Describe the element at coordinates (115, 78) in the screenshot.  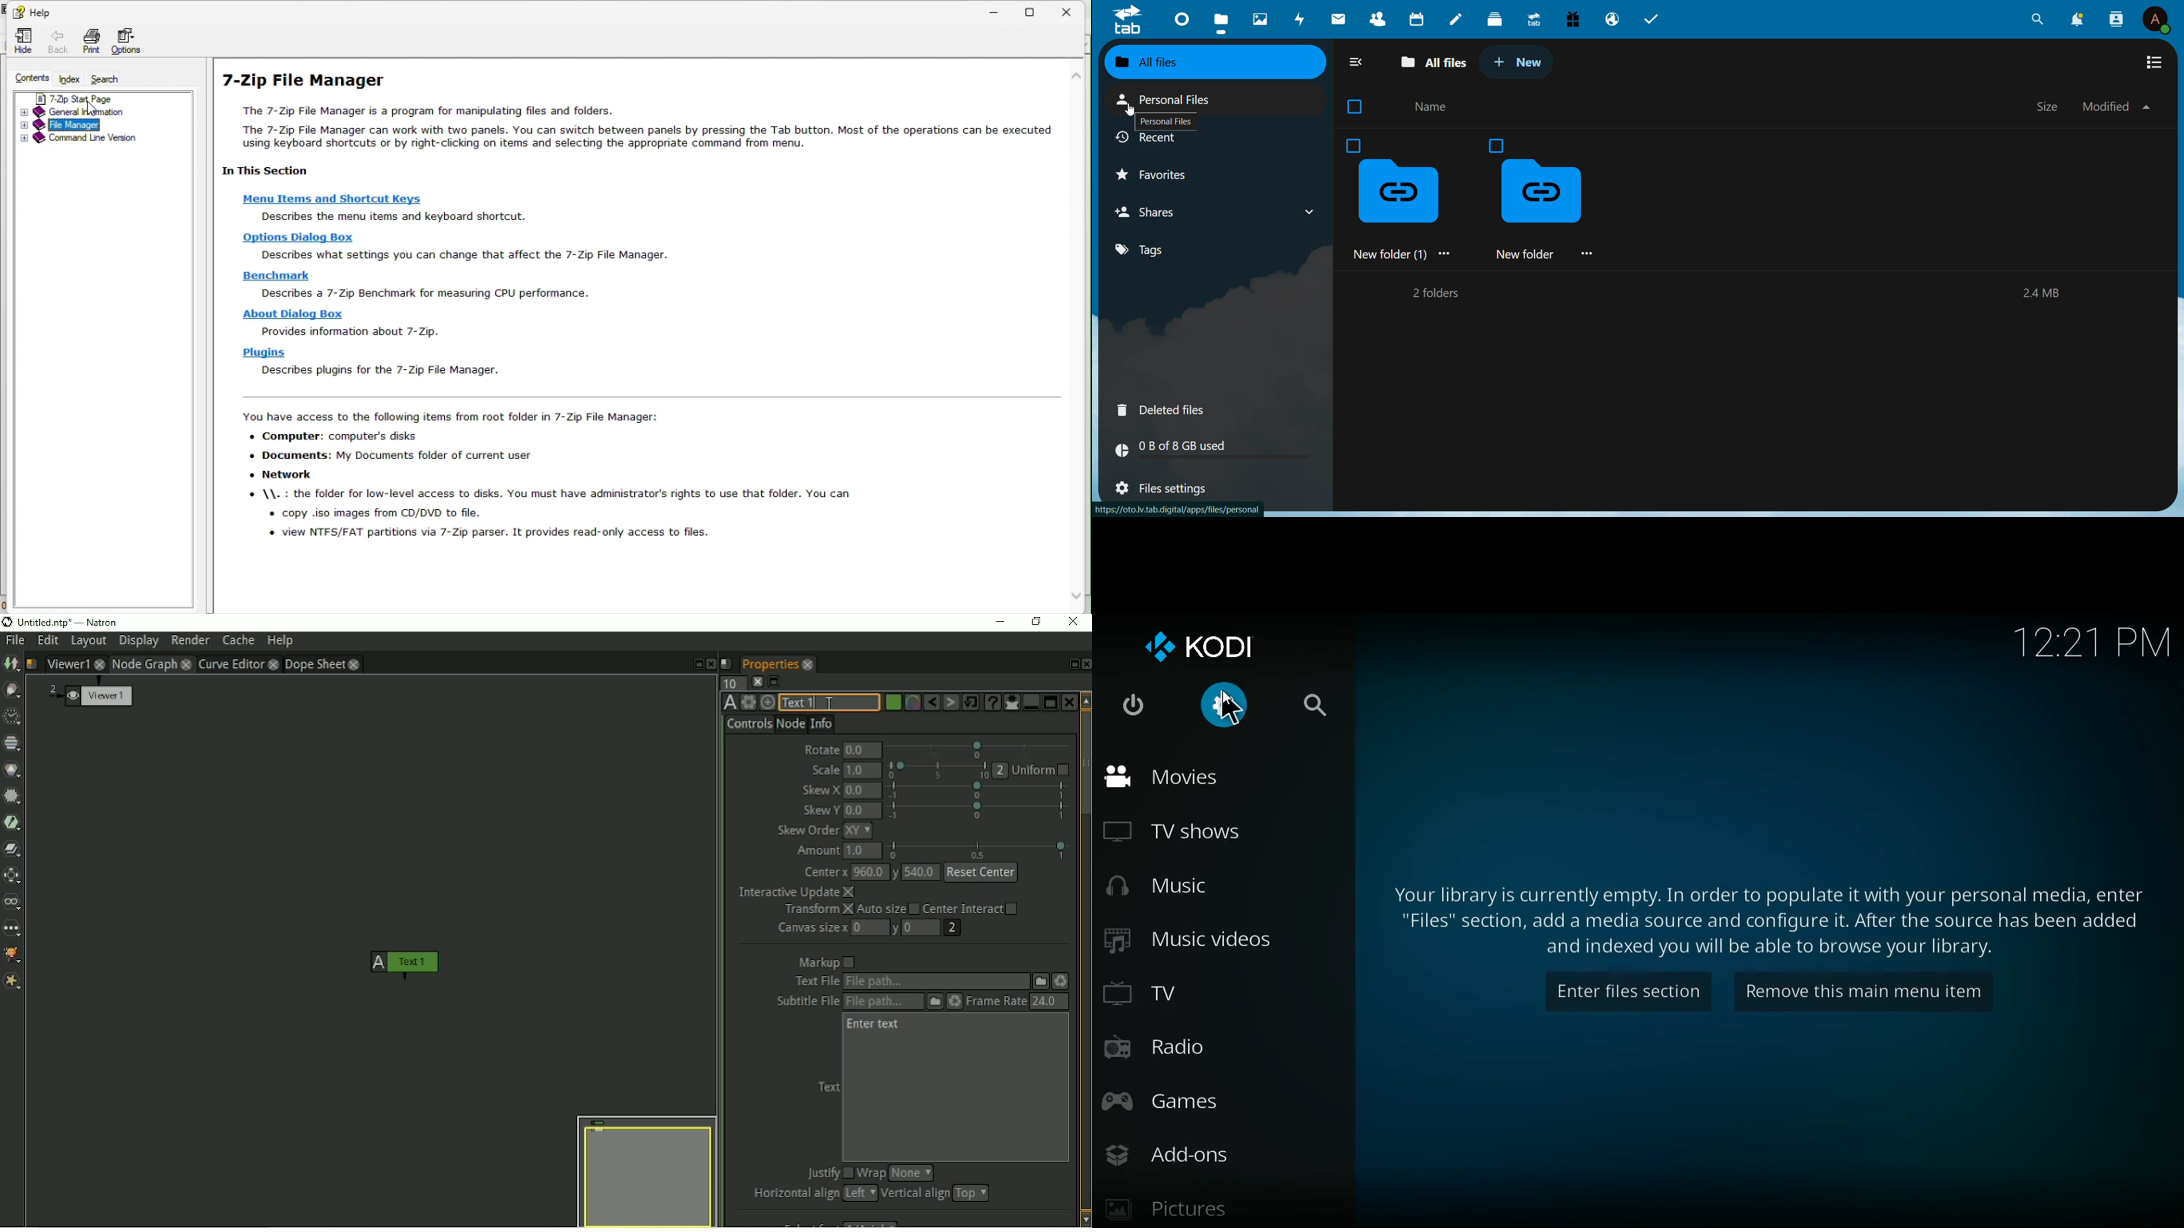
I see `Search` at that location.